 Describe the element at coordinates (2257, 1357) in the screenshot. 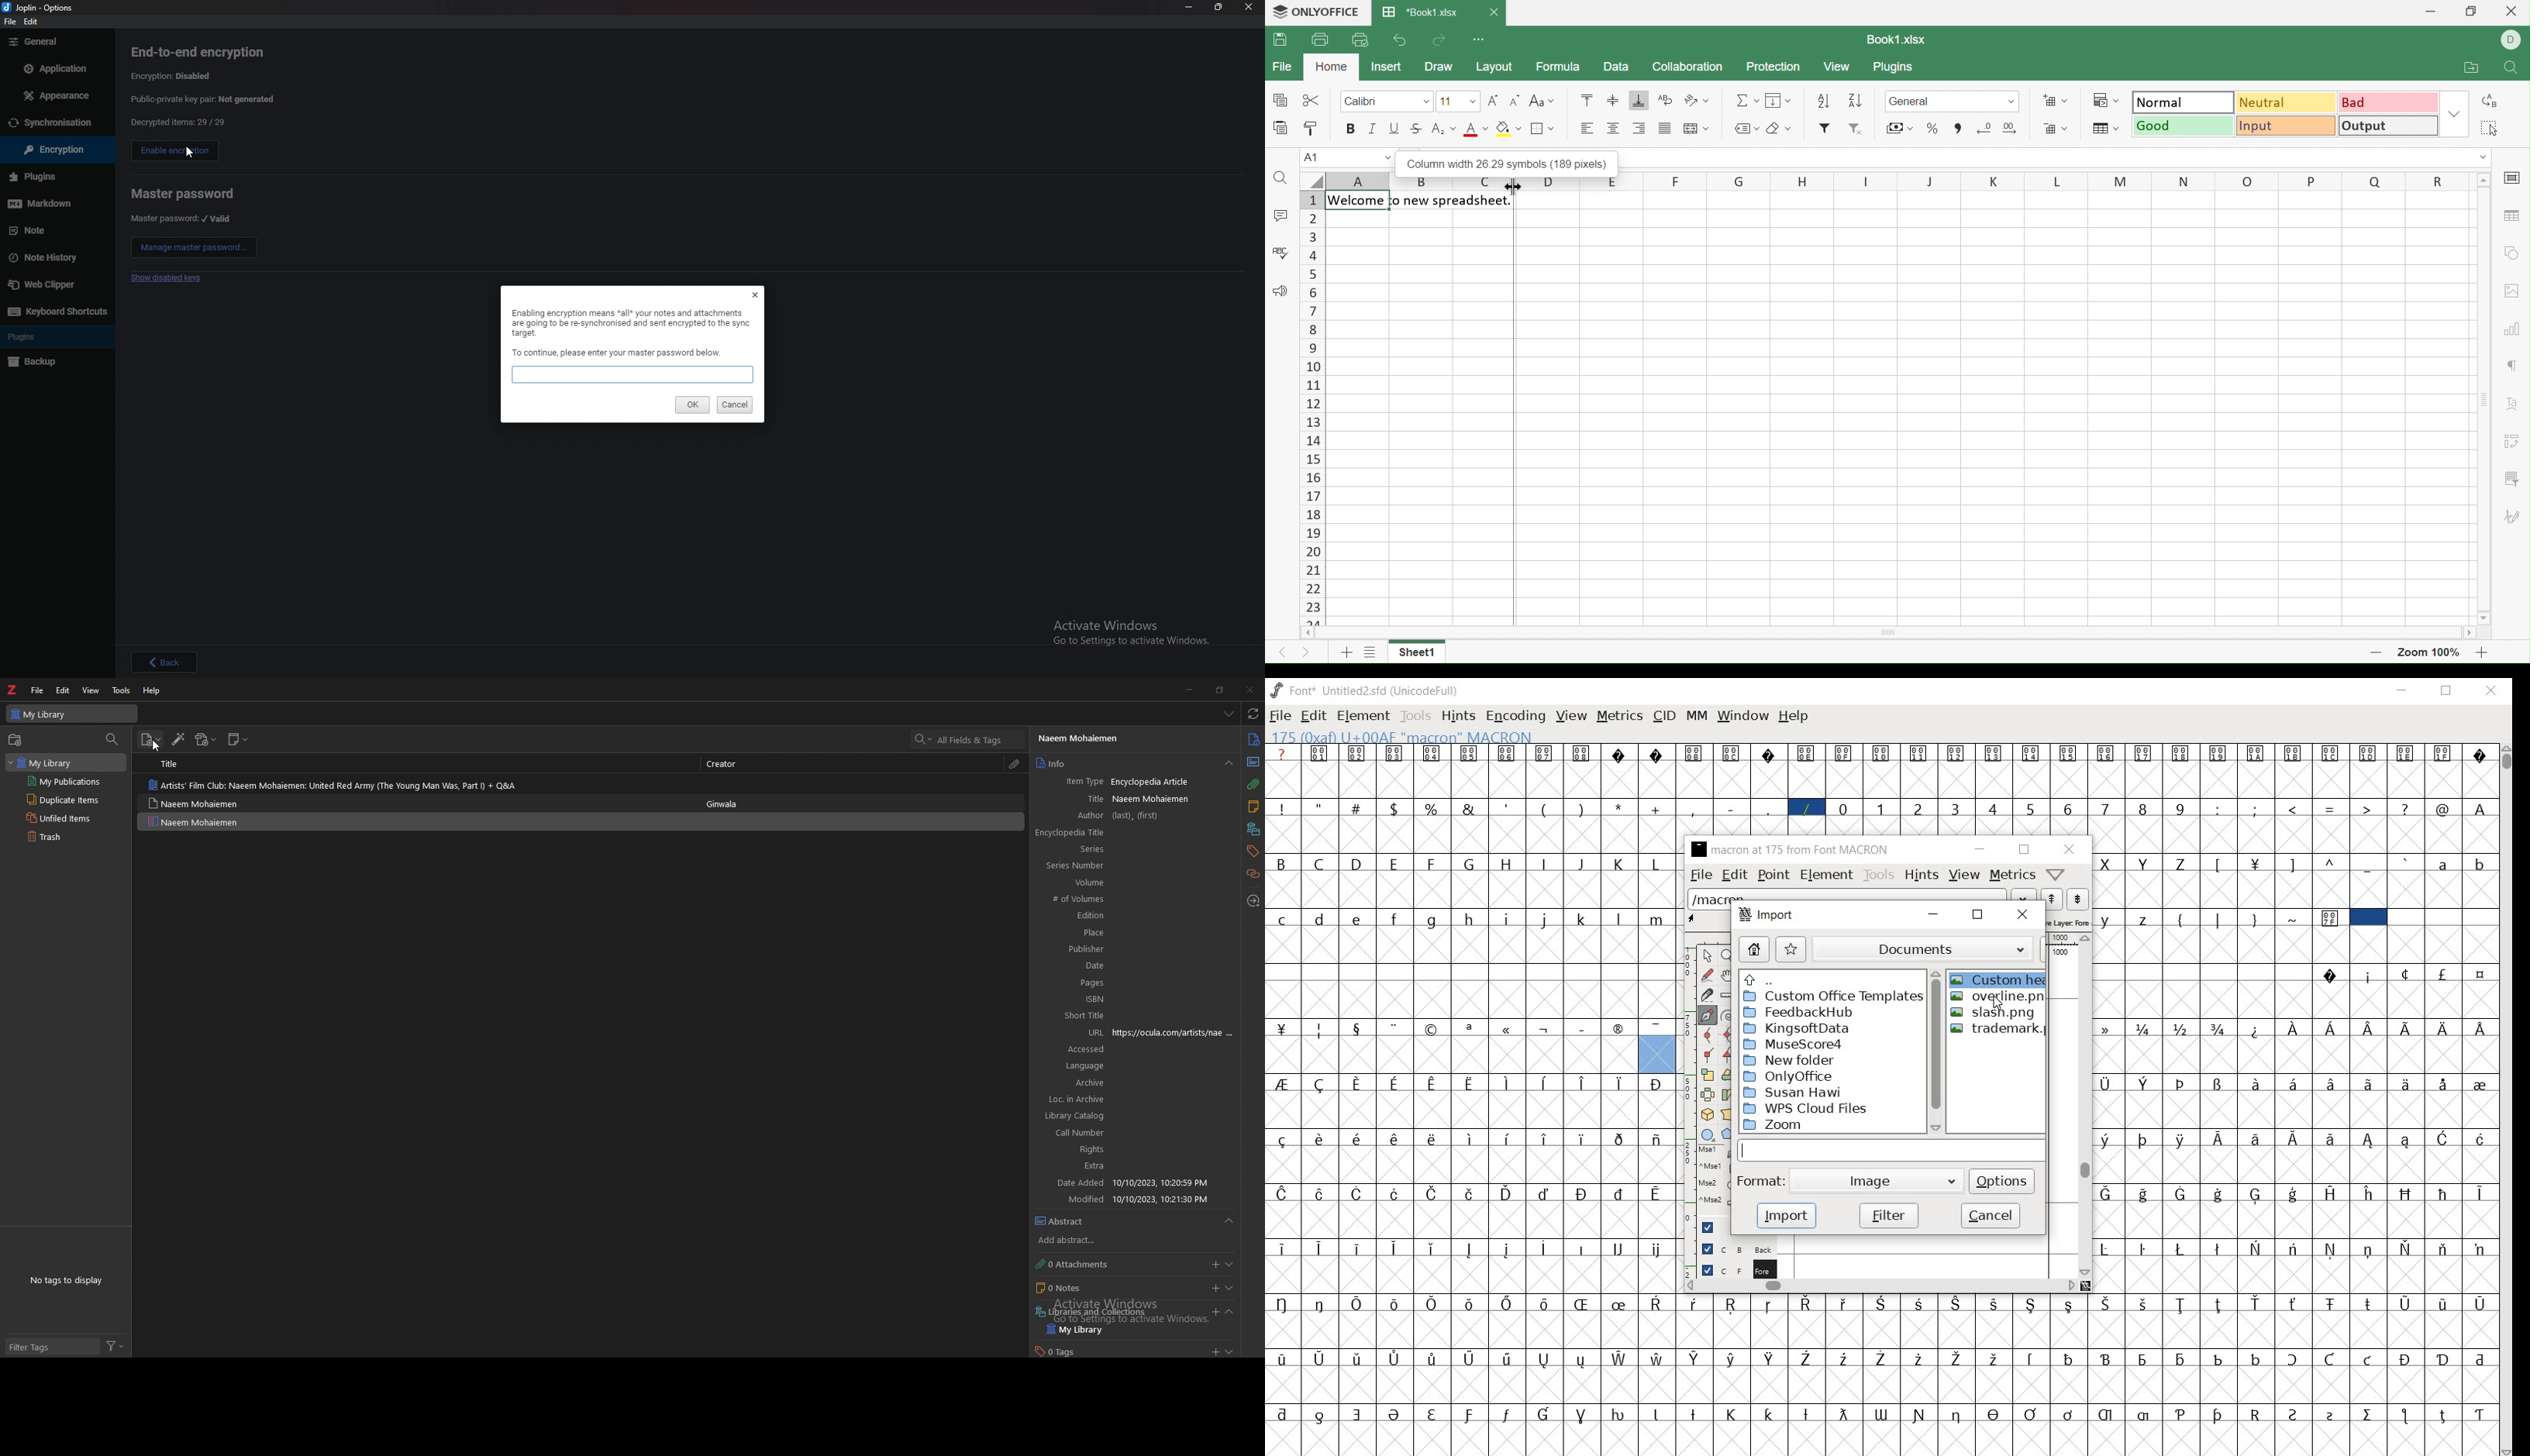

I see `Symbol` at that location.